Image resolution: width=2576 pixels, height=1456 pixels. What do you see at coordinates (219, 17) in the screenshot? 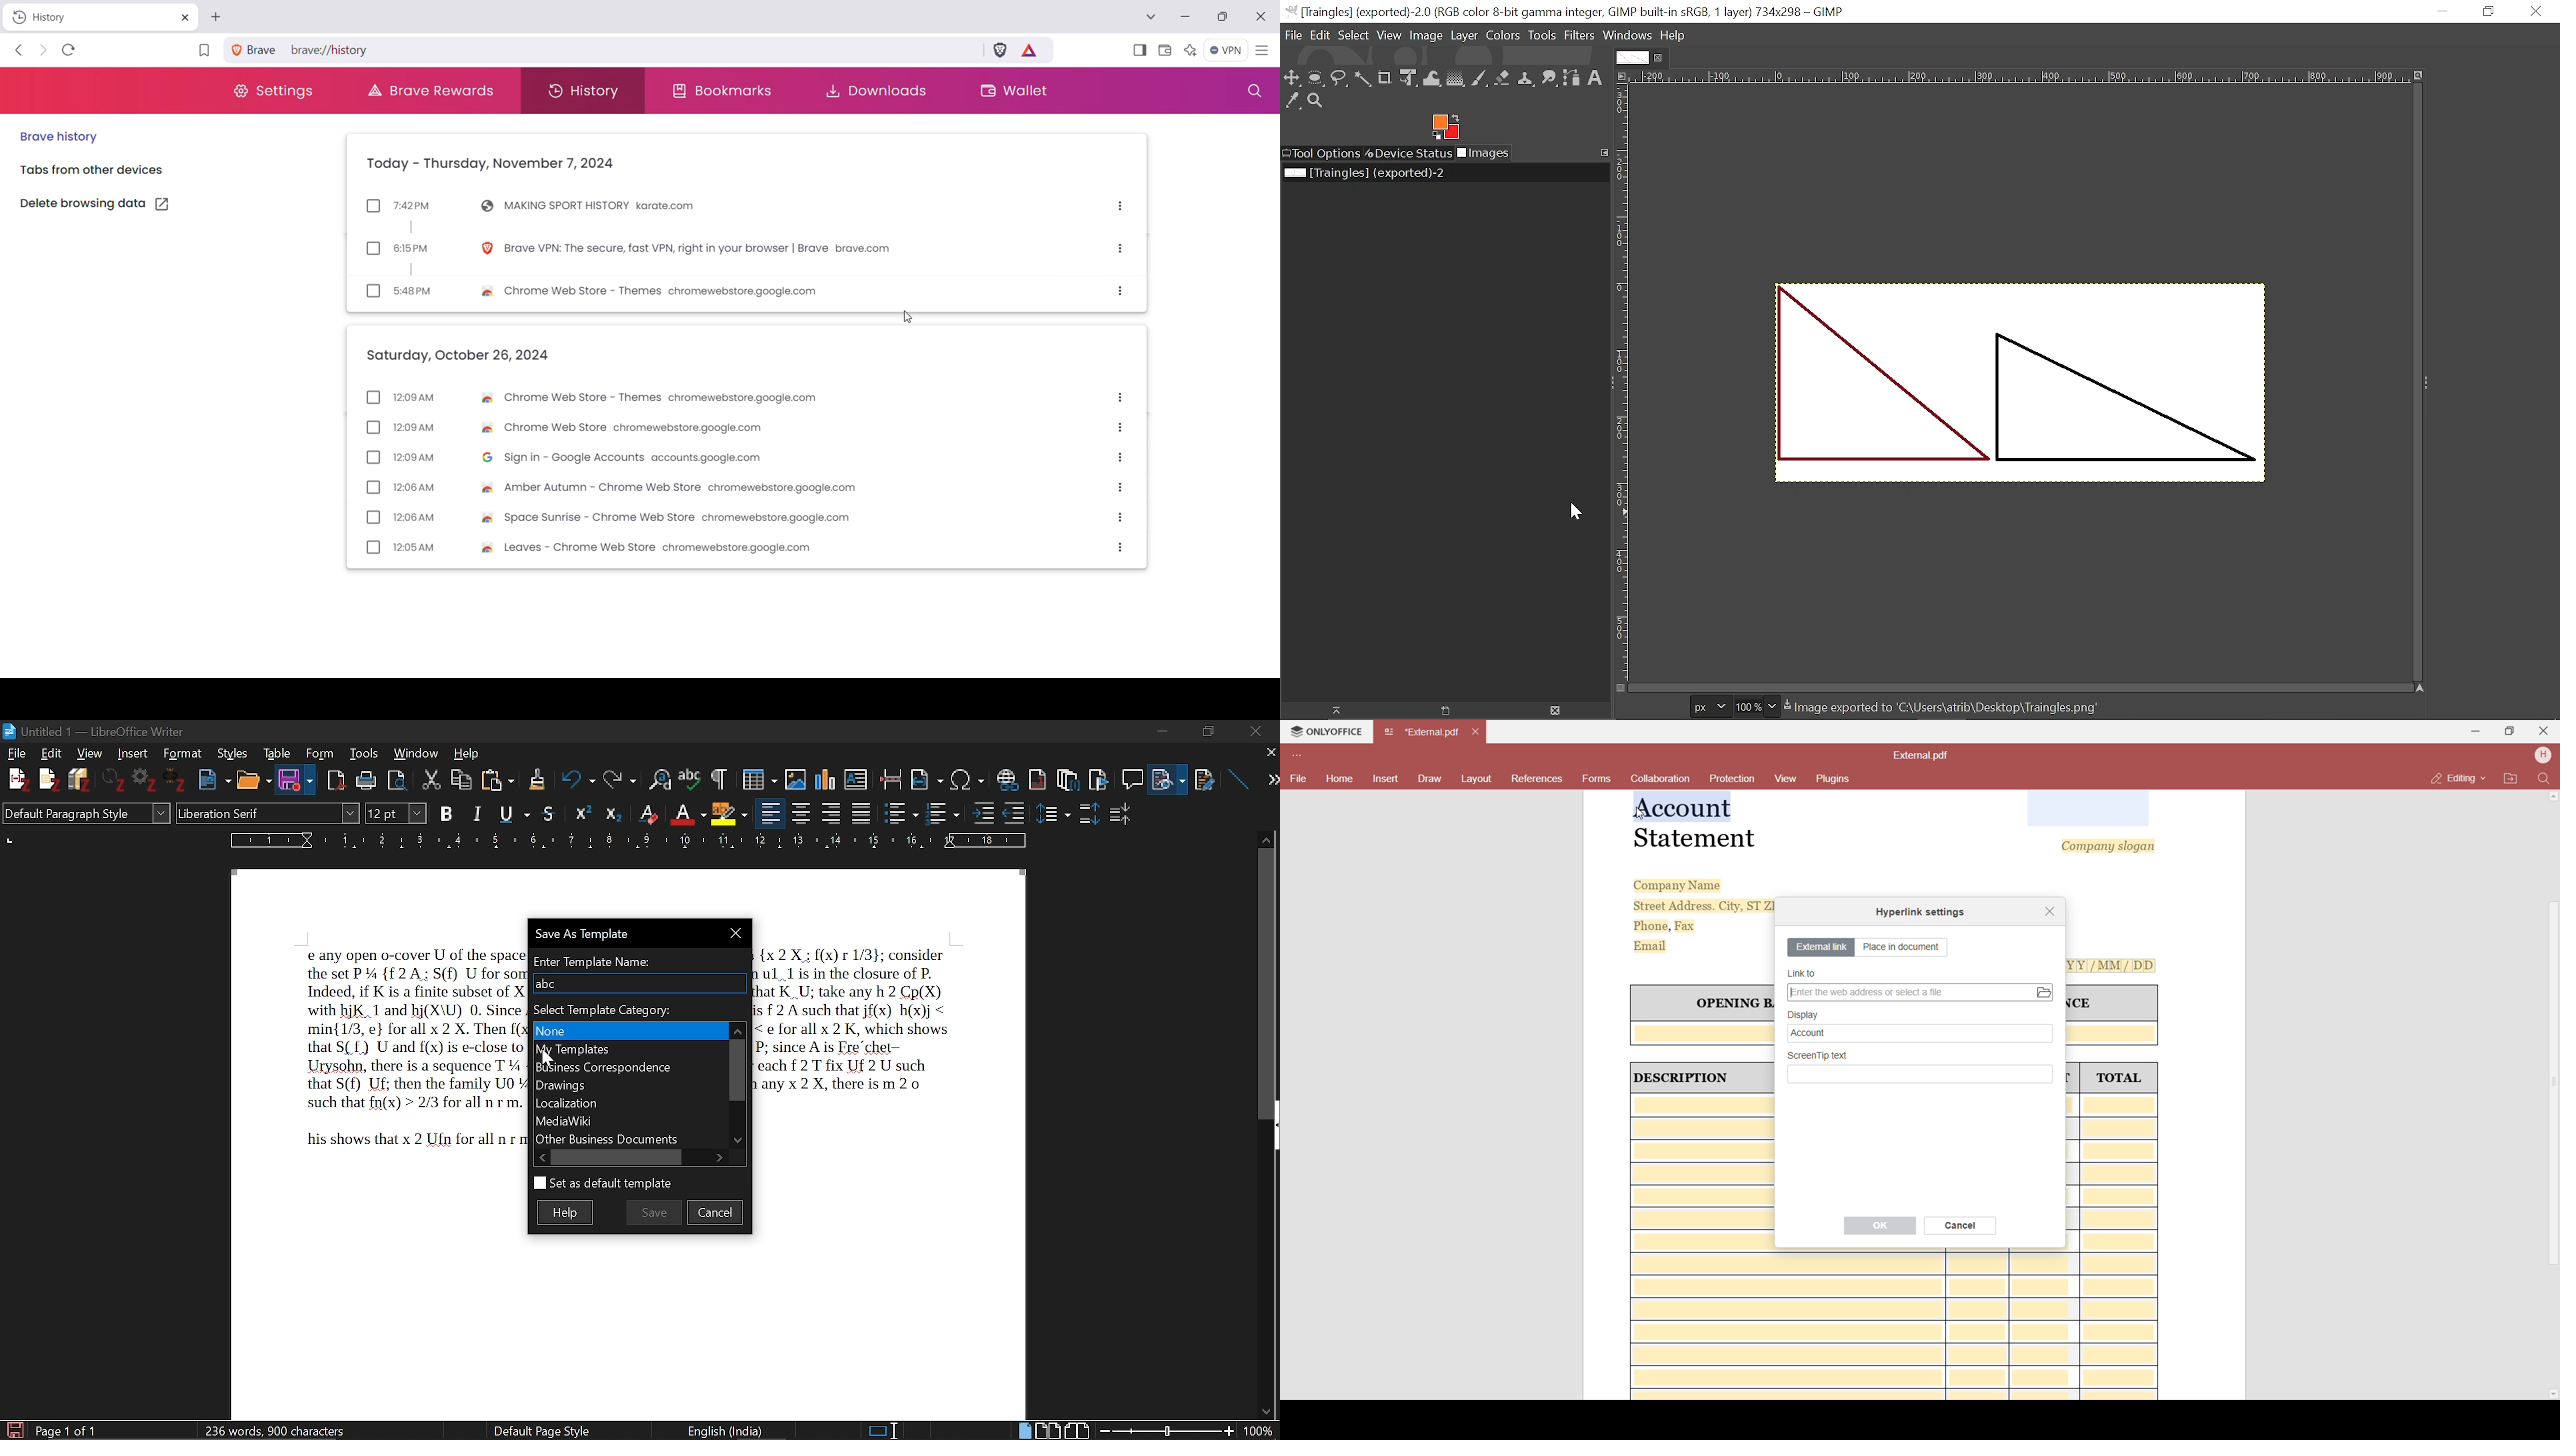
I see `New Tab` at bounding box center [219, 17].